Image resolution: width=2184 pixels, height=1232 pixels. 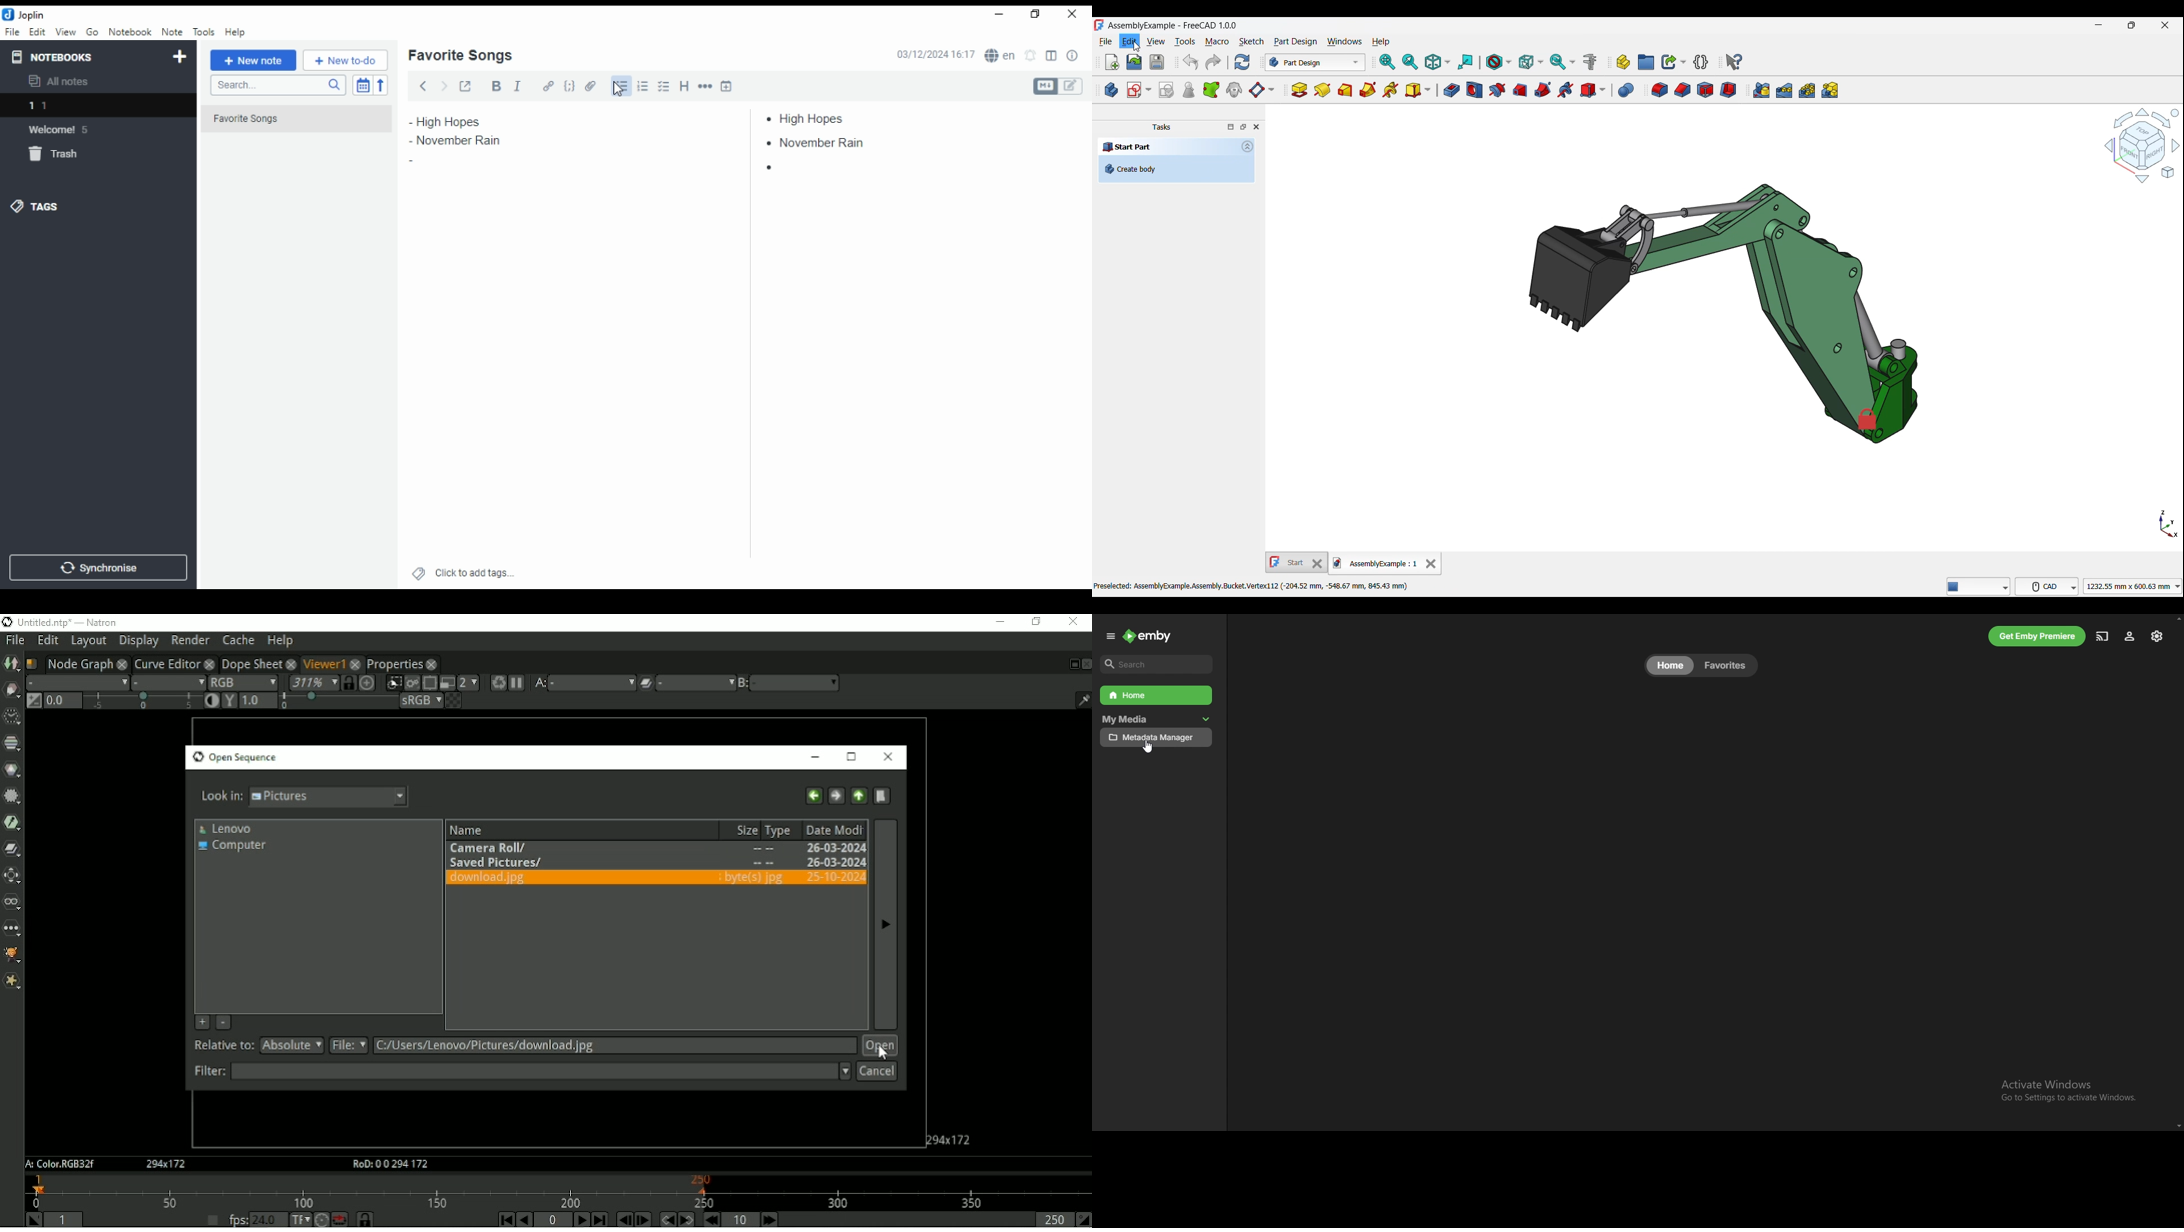 I want to click on Chamfer, so click(x=1683, y=90).